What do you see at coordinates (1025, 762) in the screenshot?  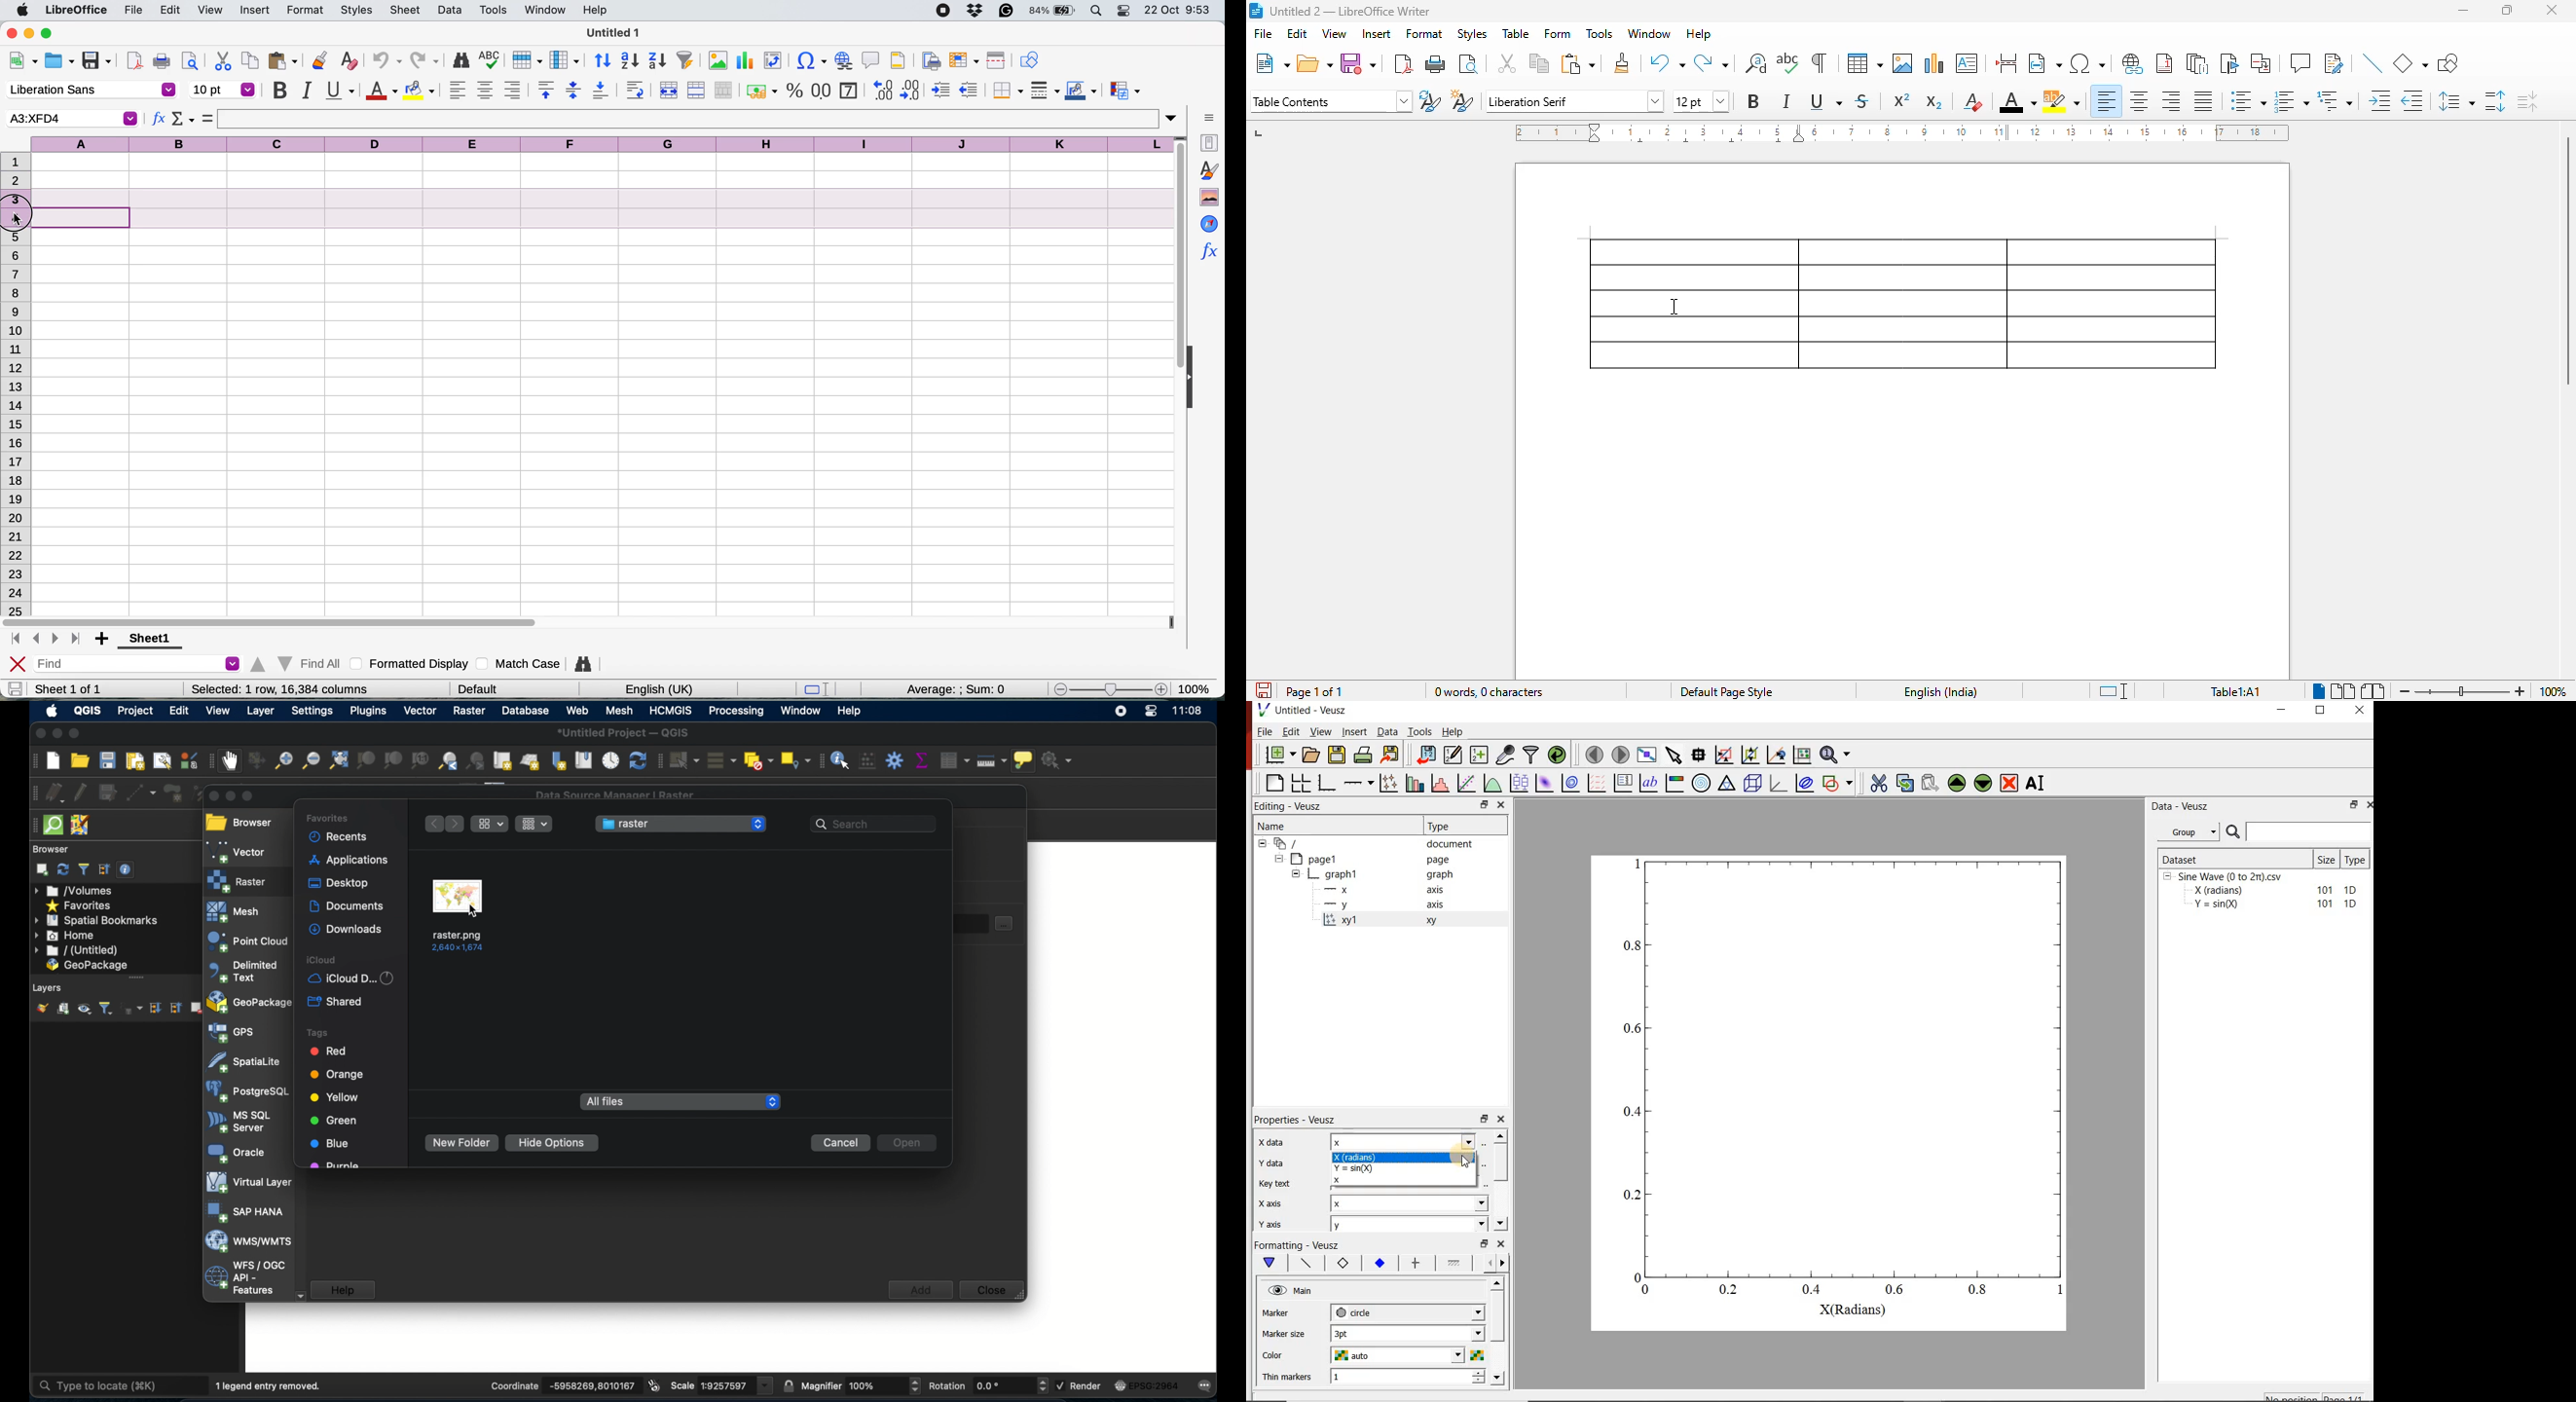 I see `show map tips` at bounding box center [1025, 762].